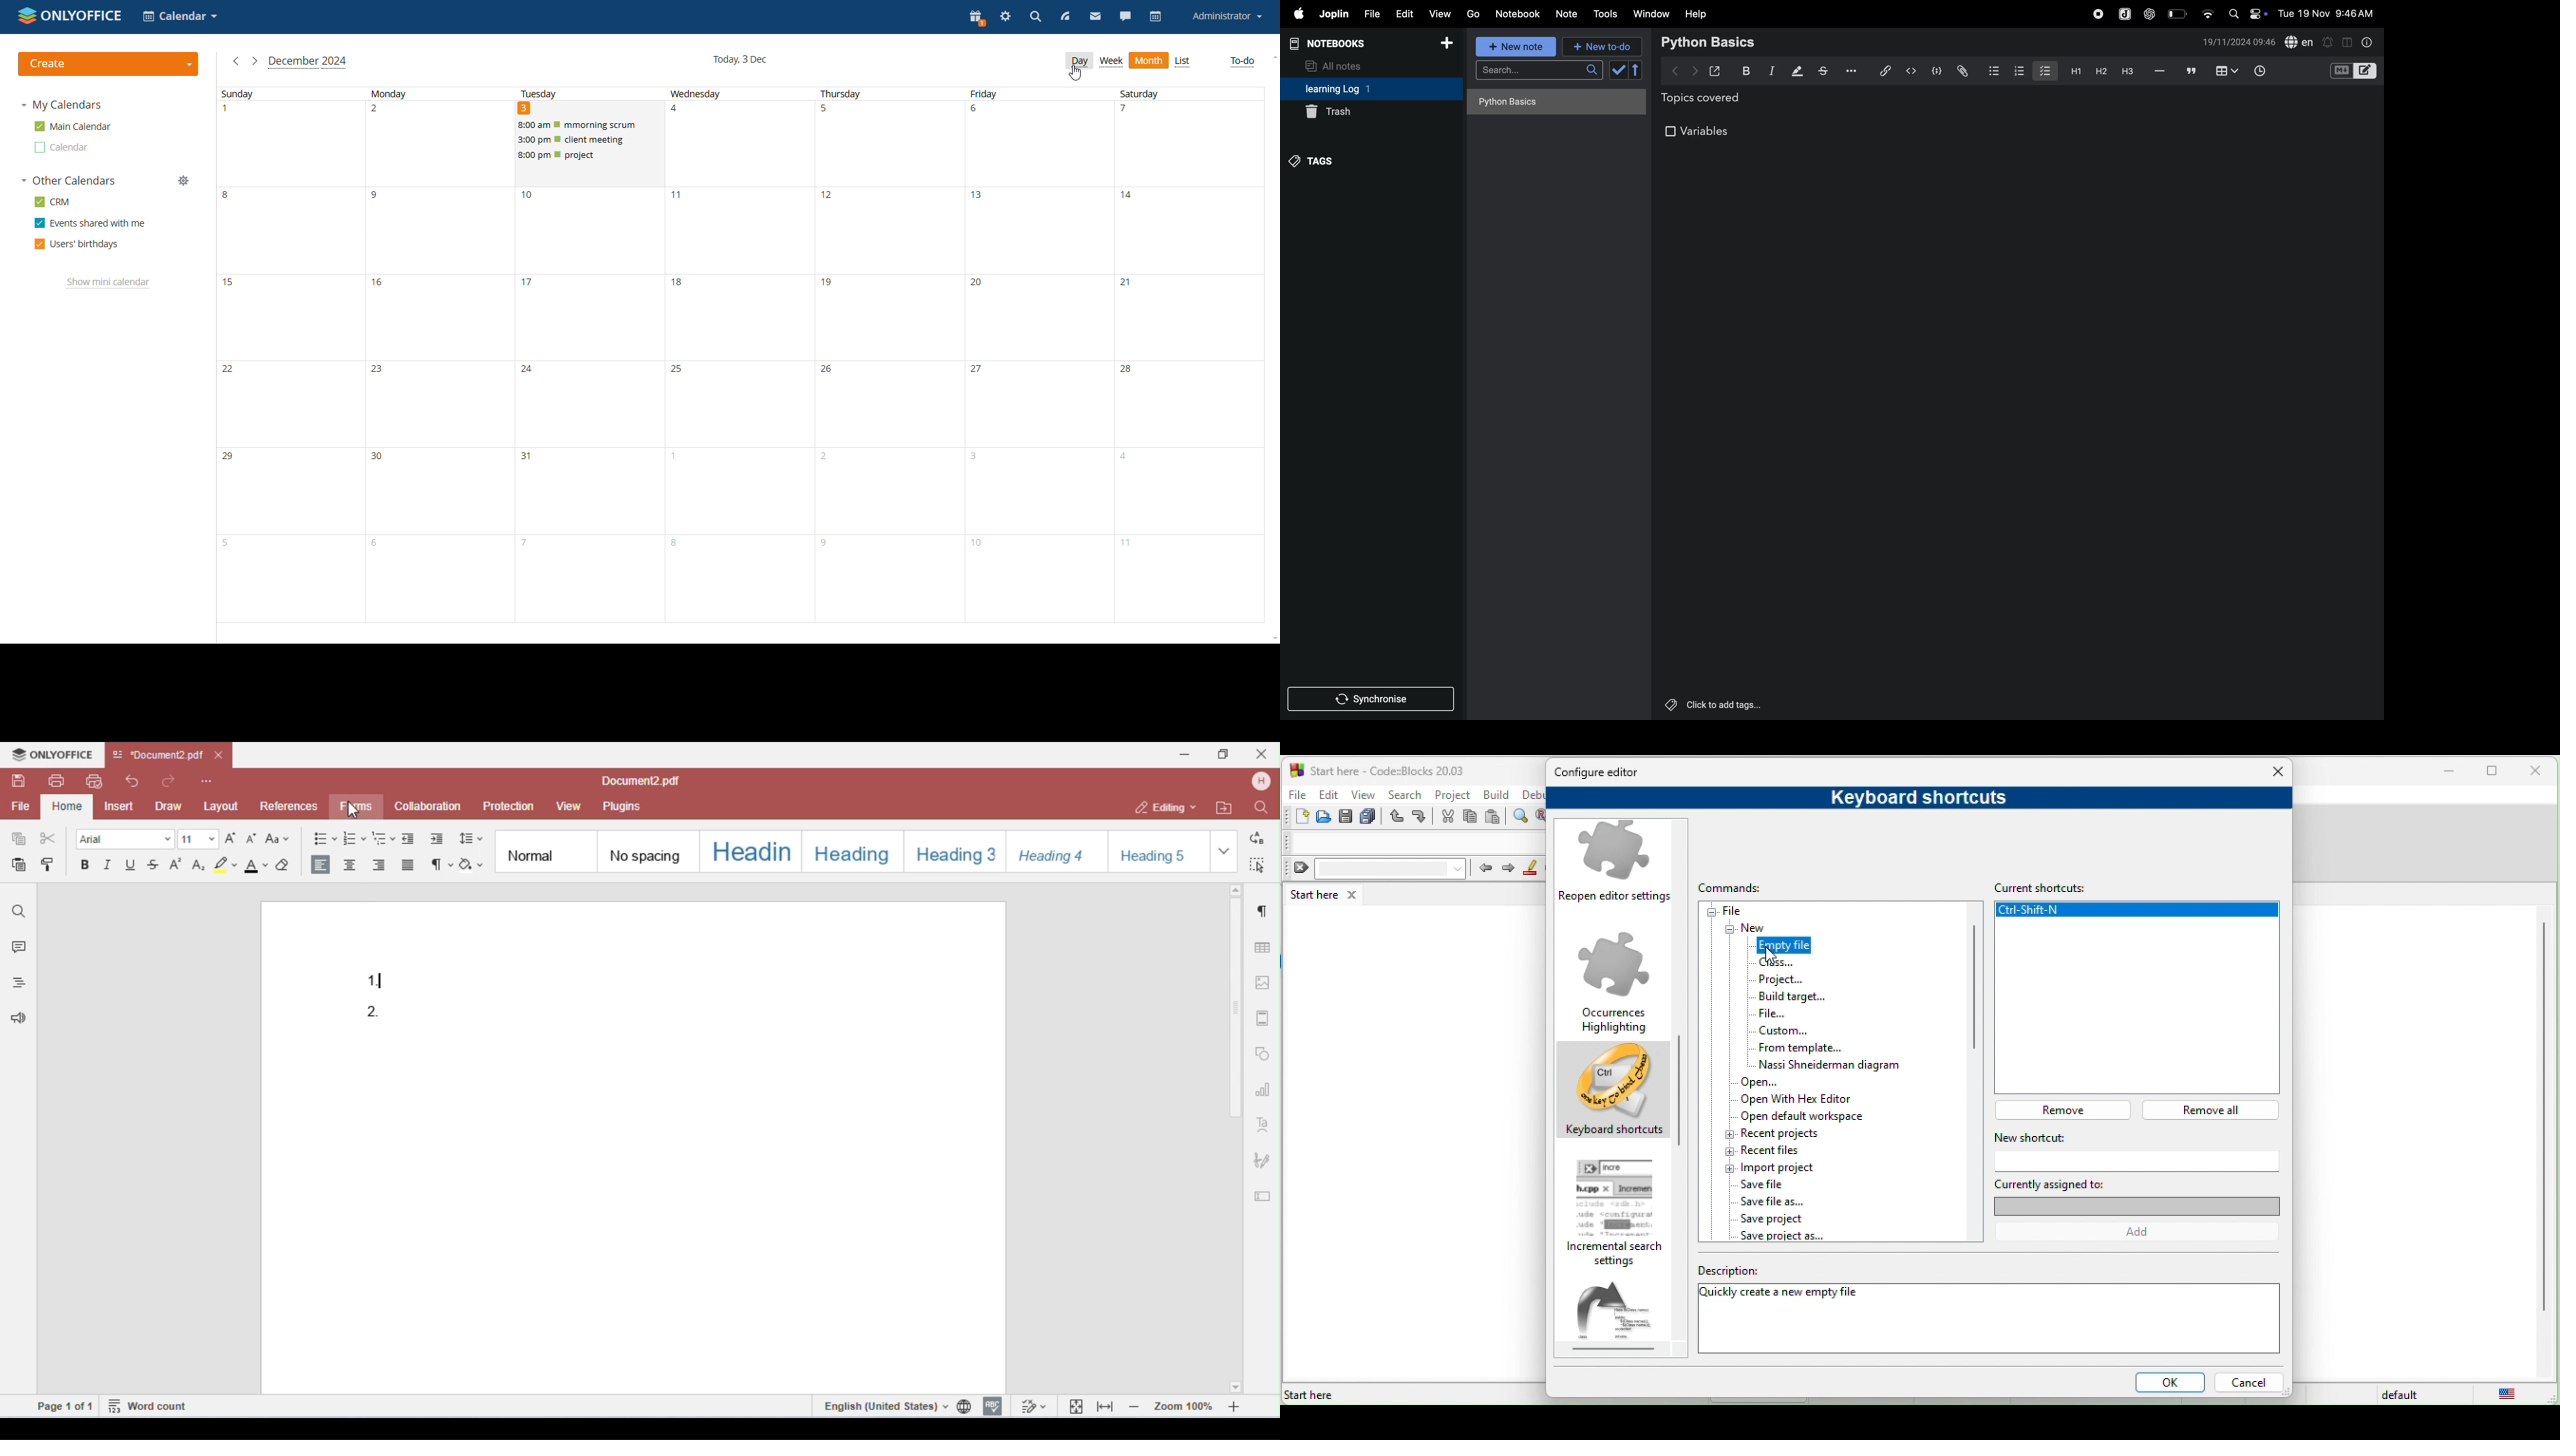 This screenshot has width=2576, height=1456. What do you see at coordinates (1781, 1236) in the screenshot?
I see `save project as` at bounding box center [1781, 1236].